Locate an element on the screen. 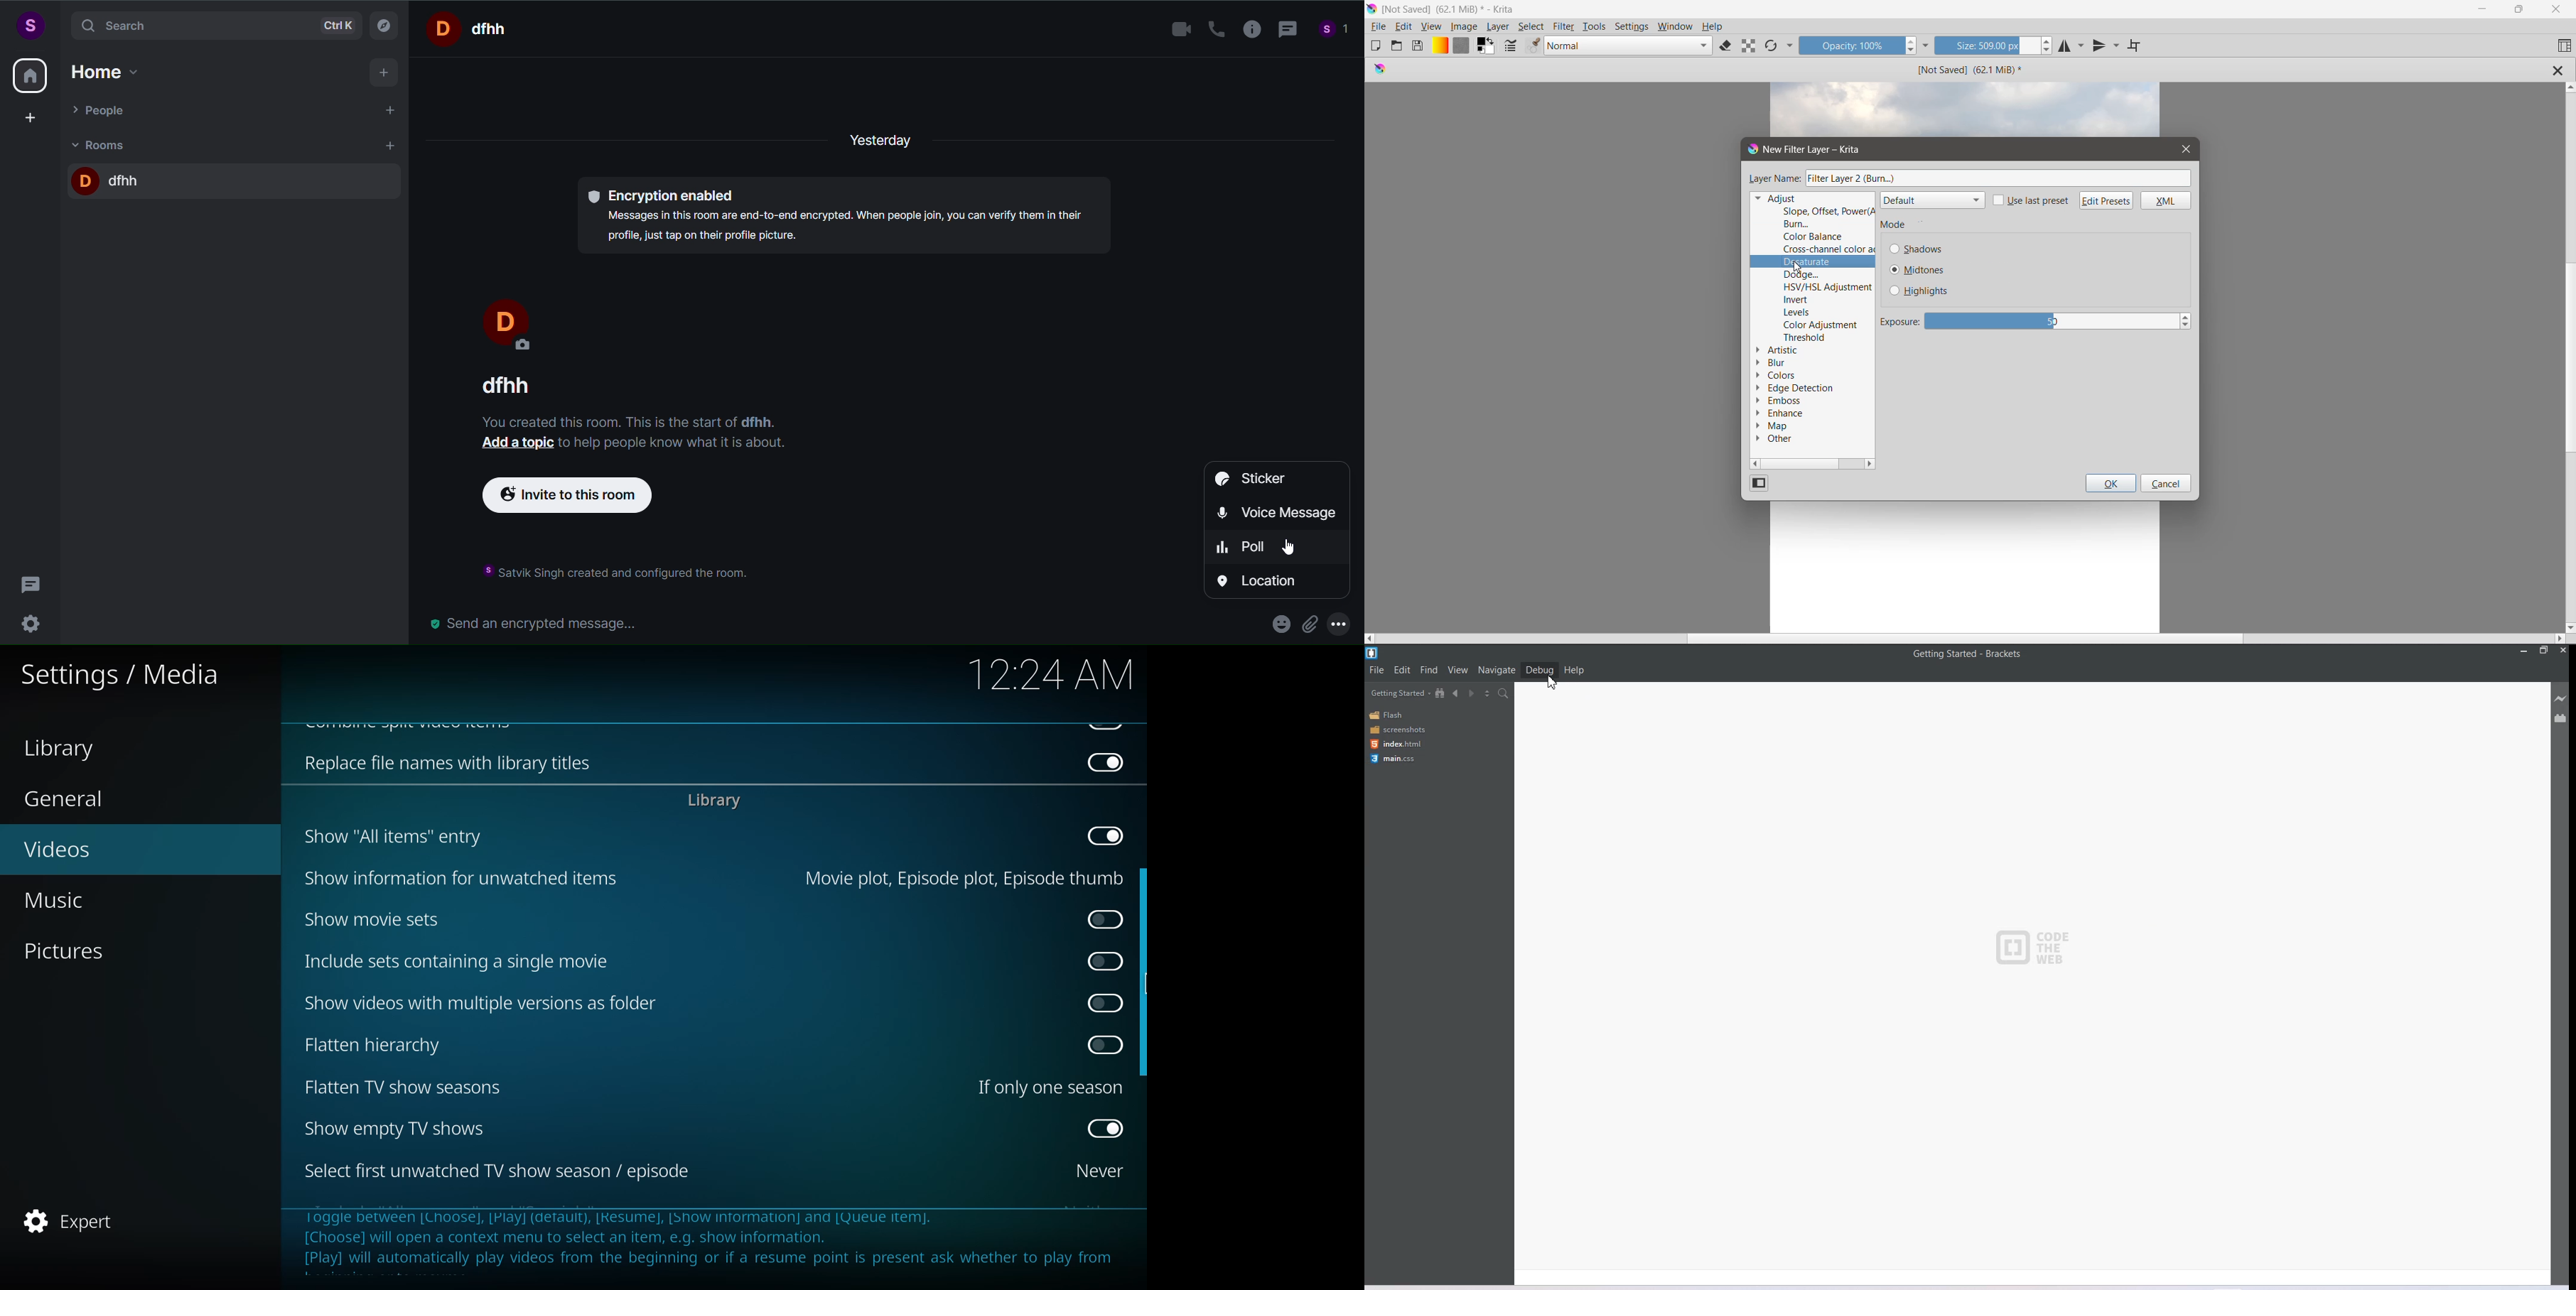 The height and width of the screenshot is (1316, 2576). Help is located at coordinates (1574, 670).